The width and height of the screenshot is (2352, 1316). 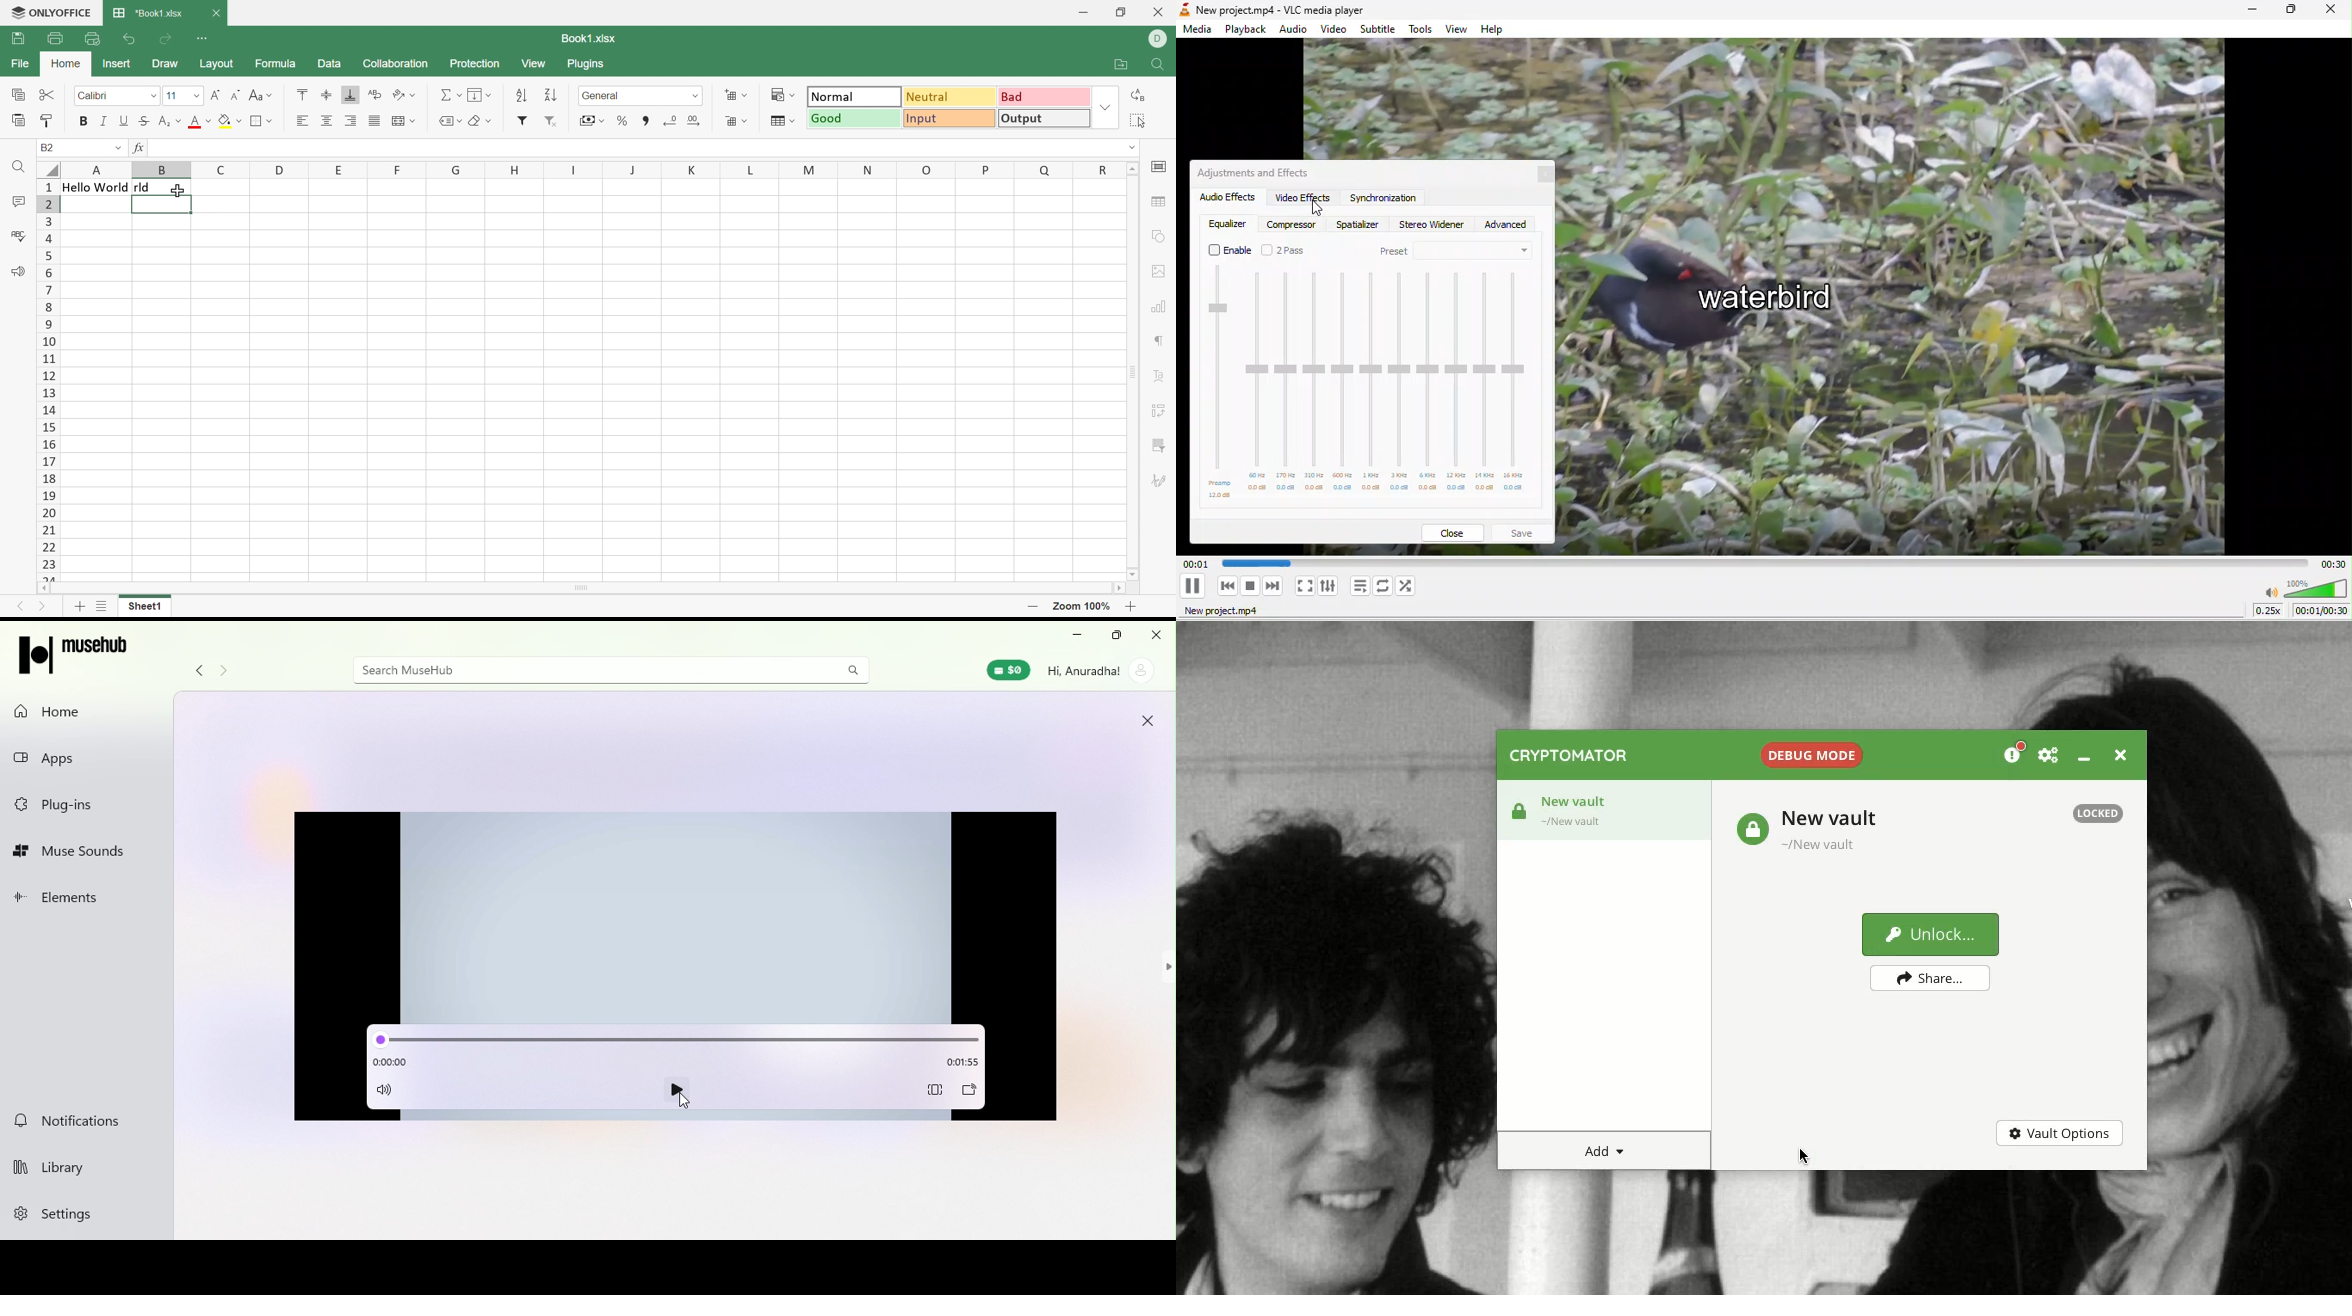 What do you see at coordinates (680, 1105) in the screenshot?
I see `cursor` at bounding box center [680, 1105].